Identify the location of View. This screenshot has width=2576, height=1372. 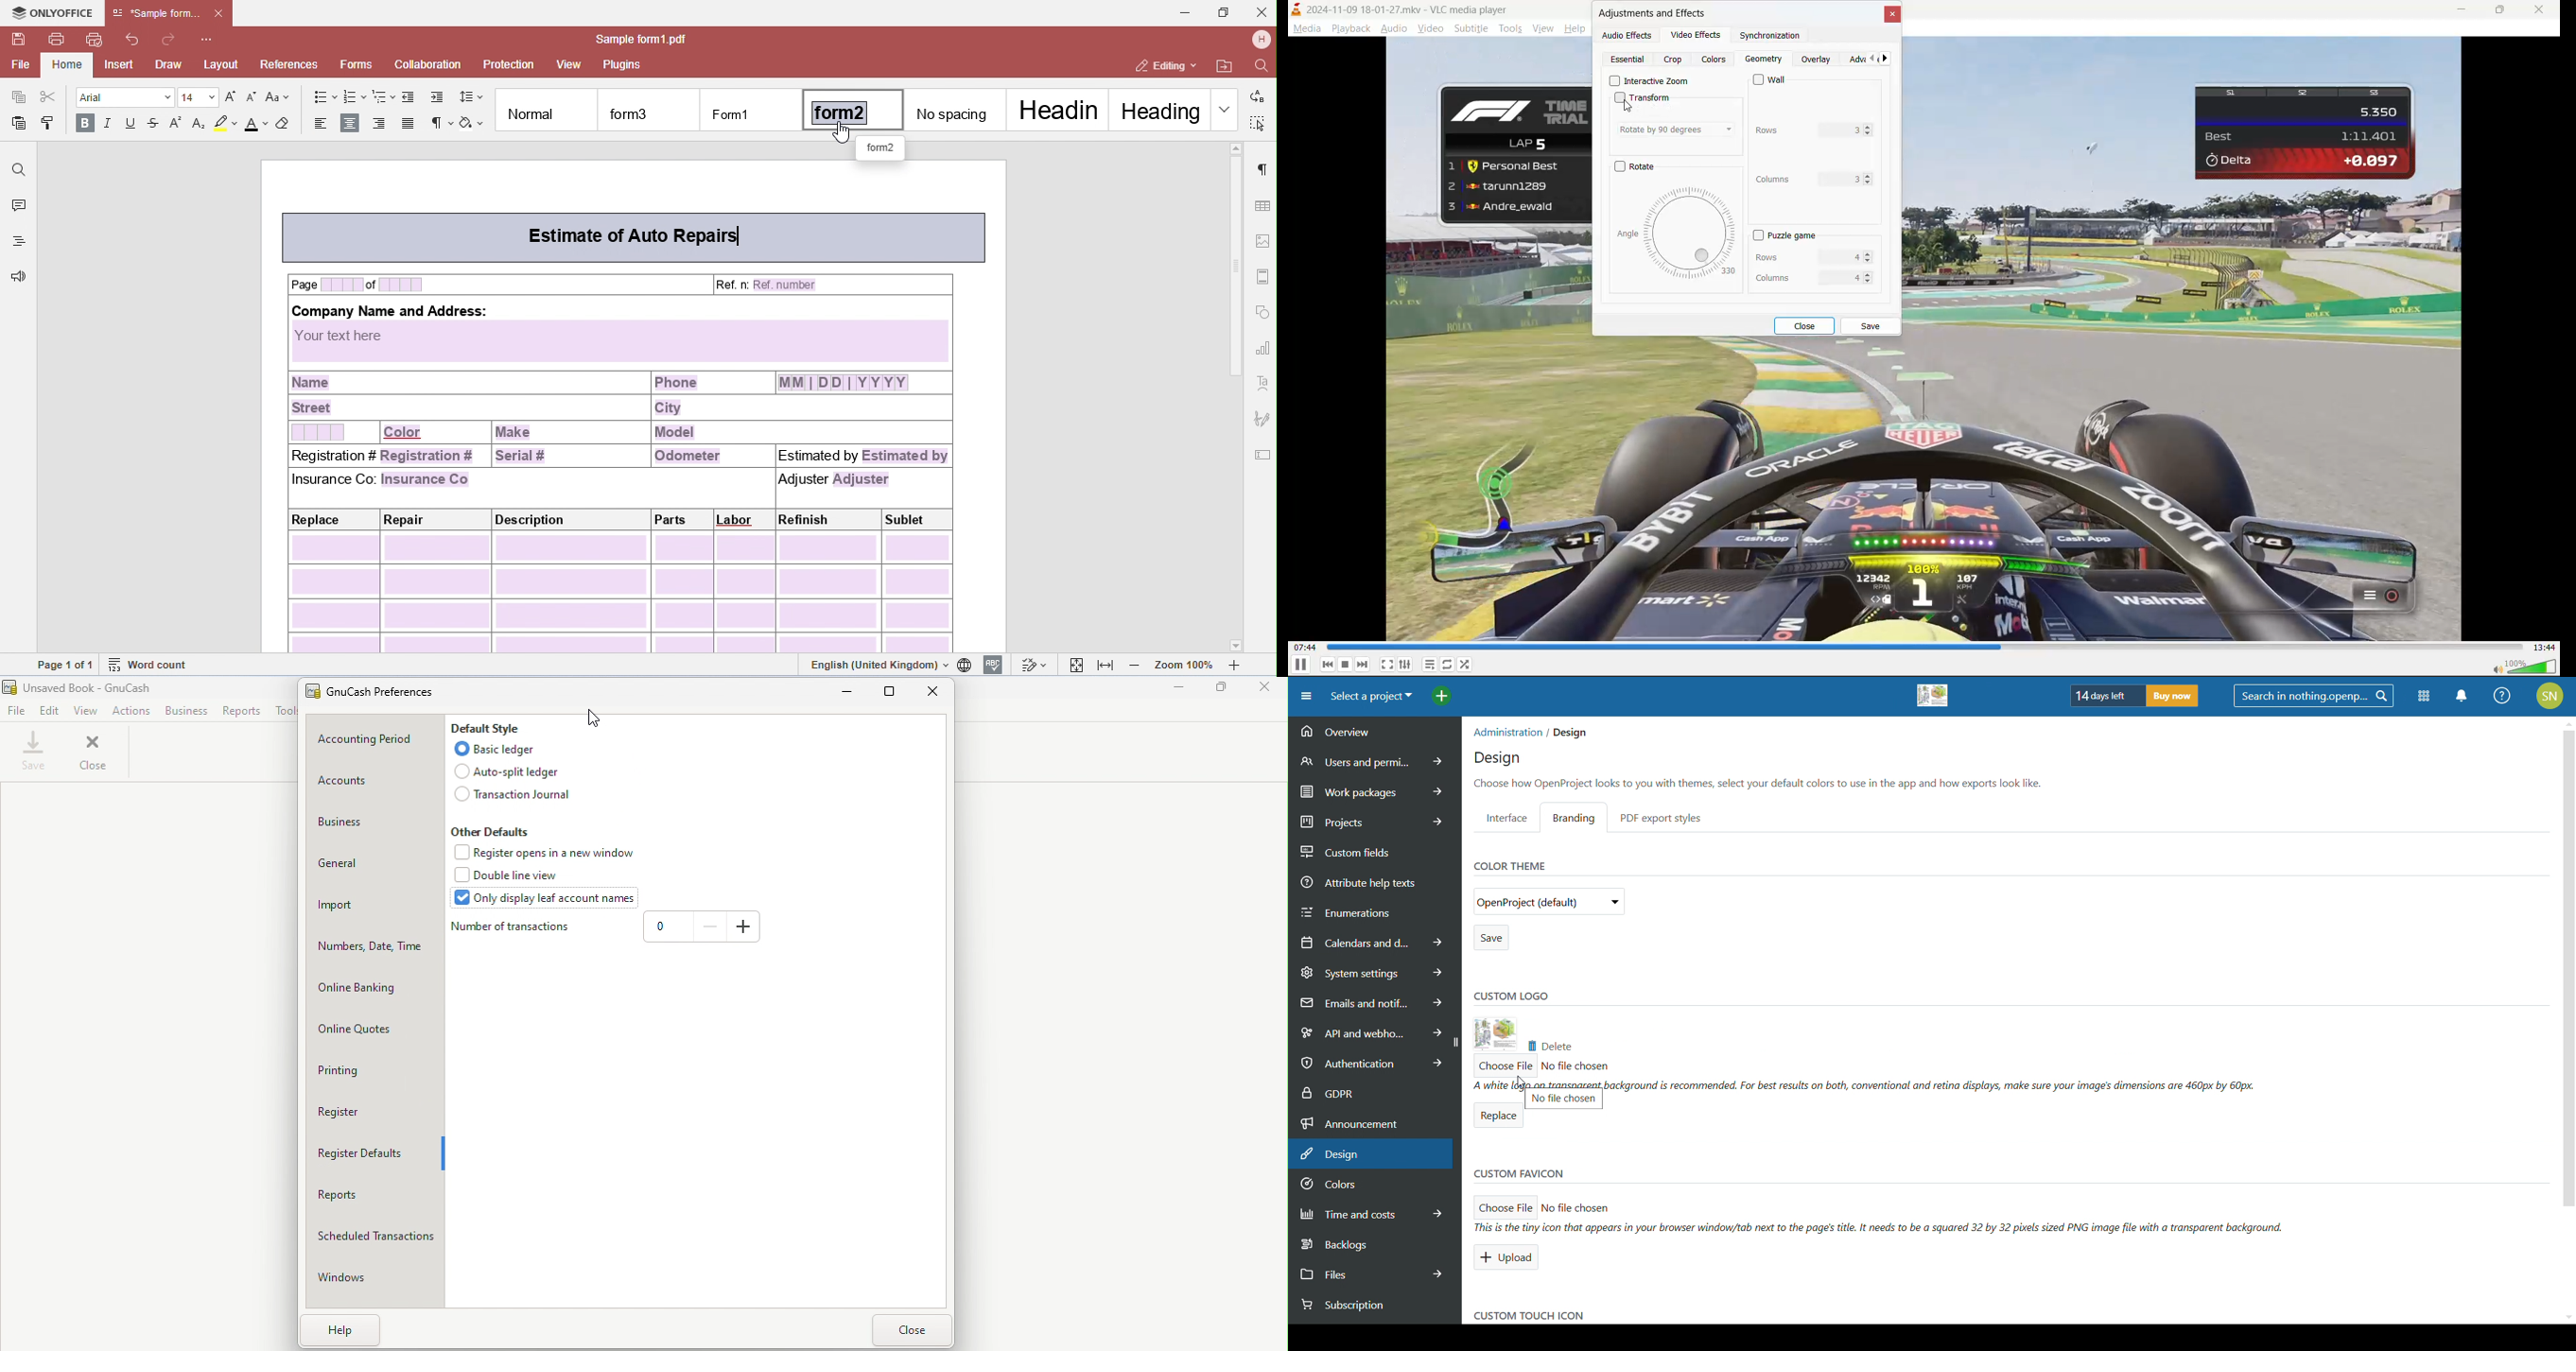
(88, 711).